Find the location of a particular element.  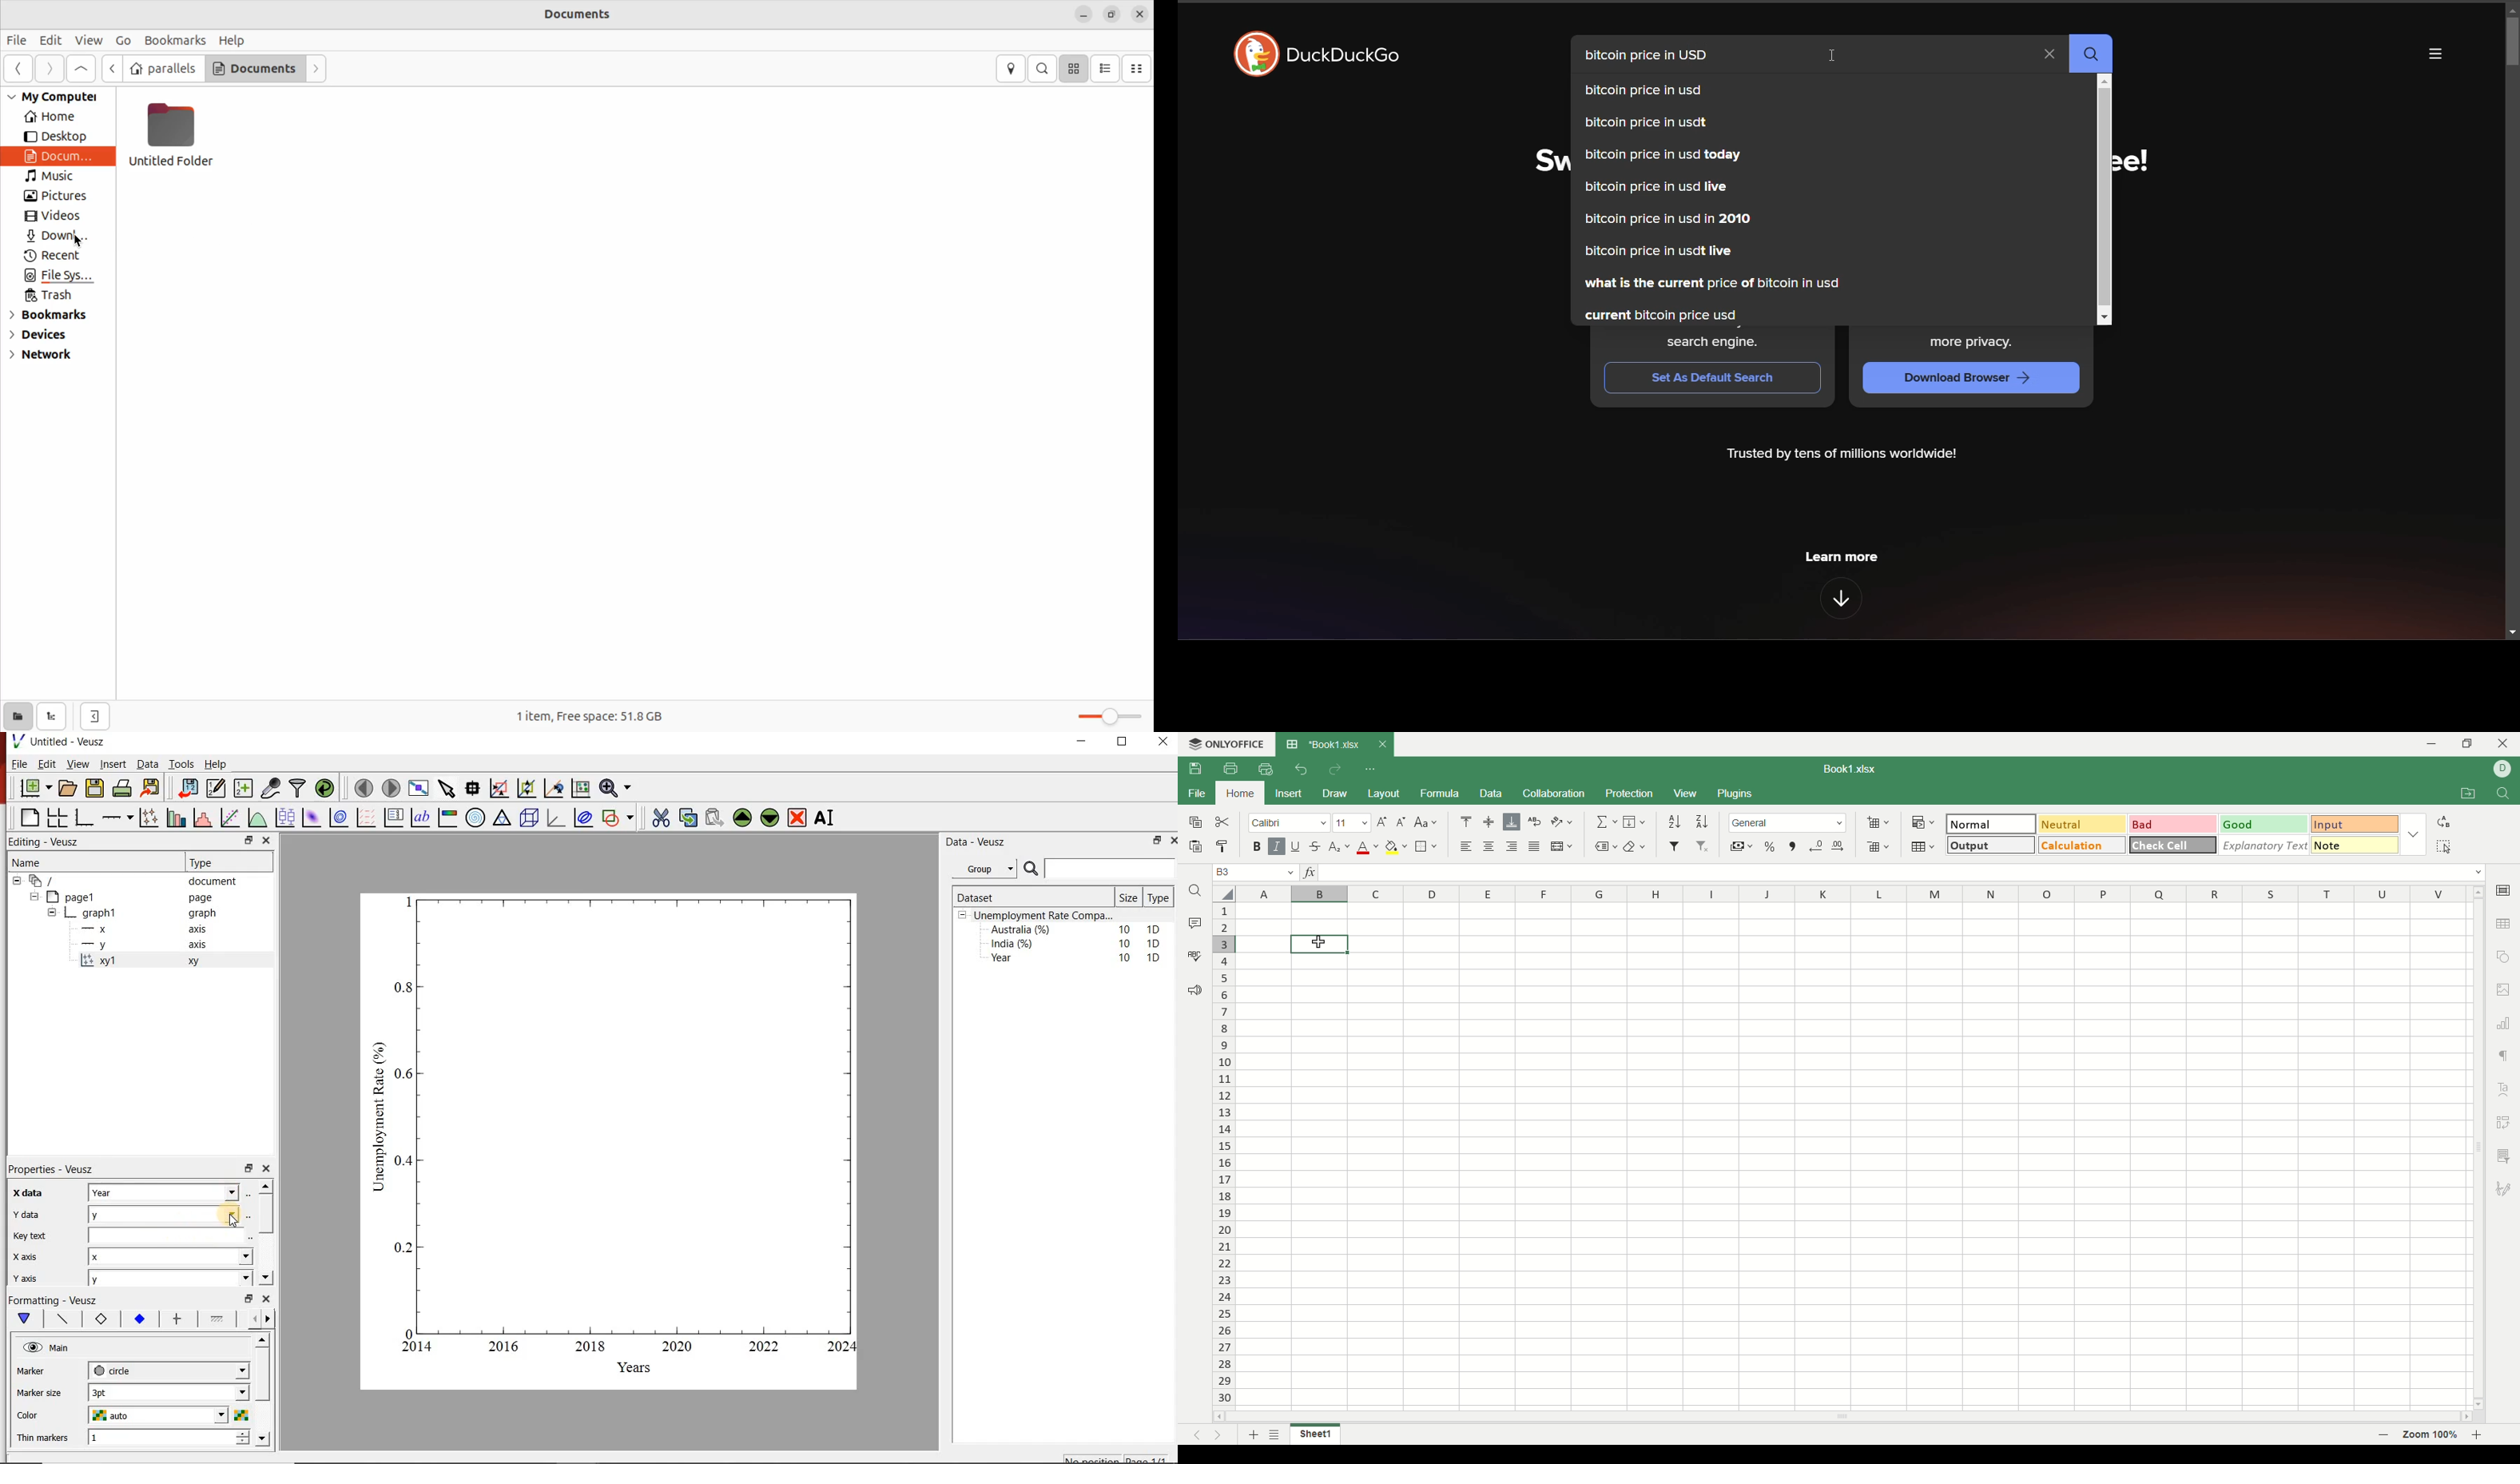

marker border is located at coordinates (100, 1320).